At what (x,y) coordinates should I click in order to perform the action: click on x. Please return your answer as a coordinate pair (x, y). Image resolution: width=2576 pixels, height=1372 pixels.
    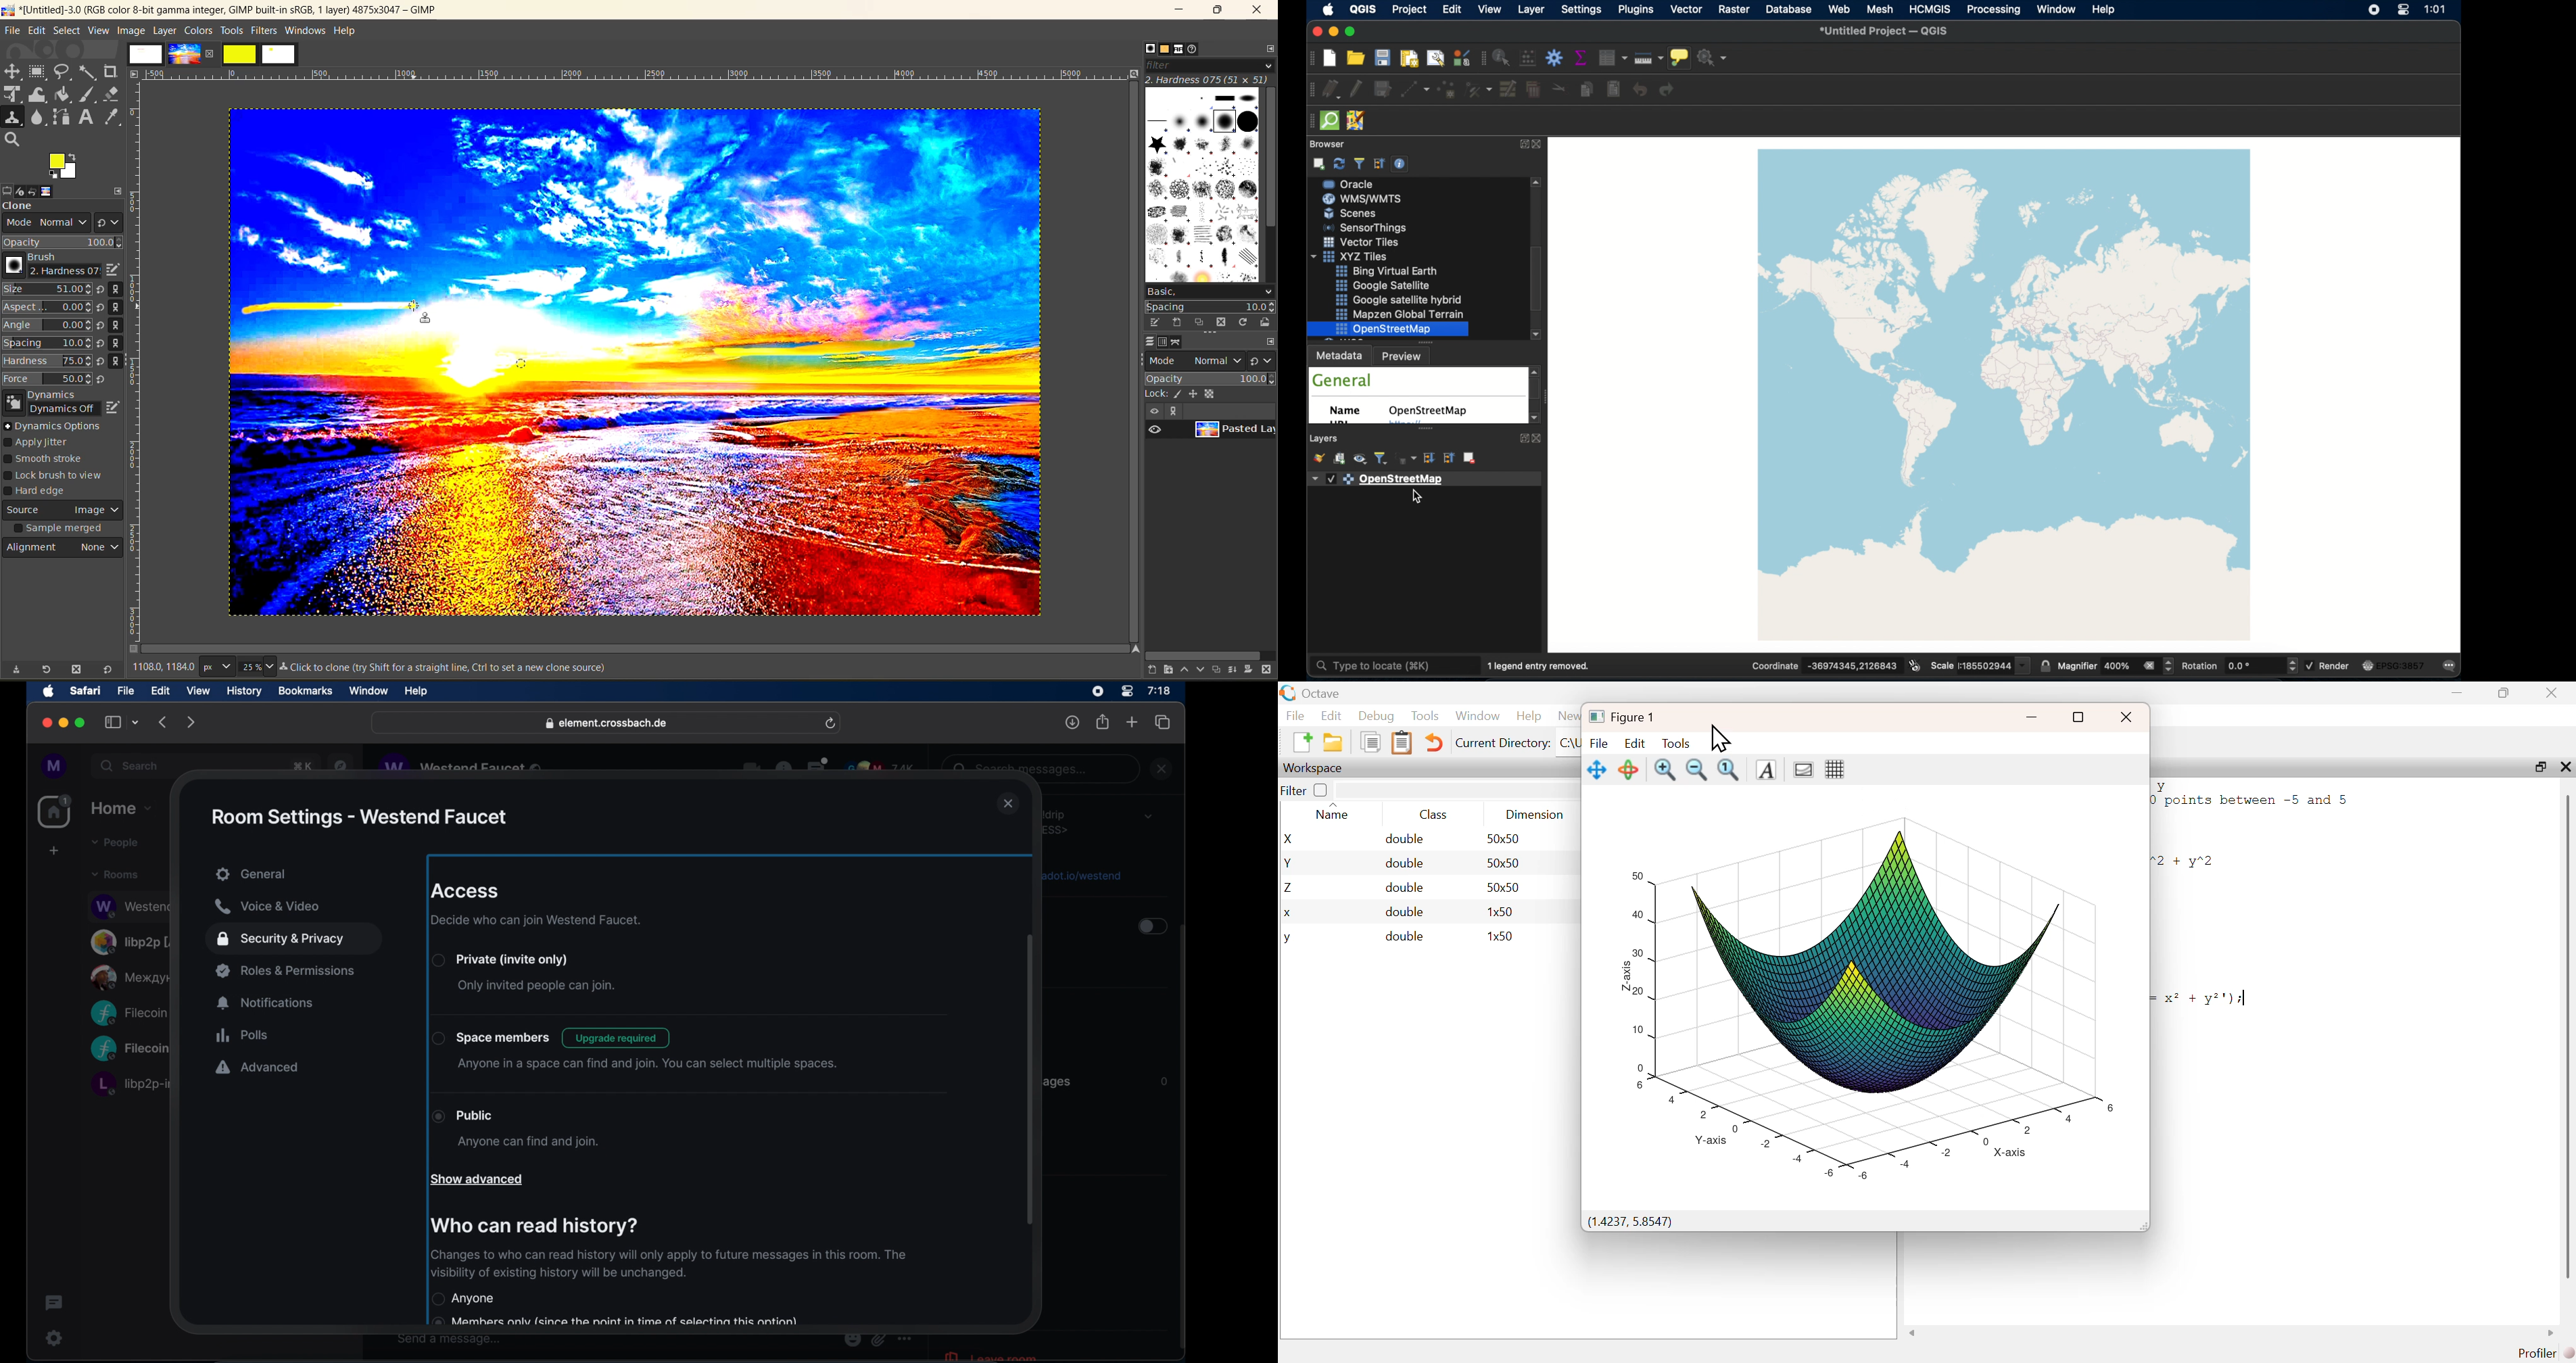
    Looking at the image, I should click on (1289, 914).